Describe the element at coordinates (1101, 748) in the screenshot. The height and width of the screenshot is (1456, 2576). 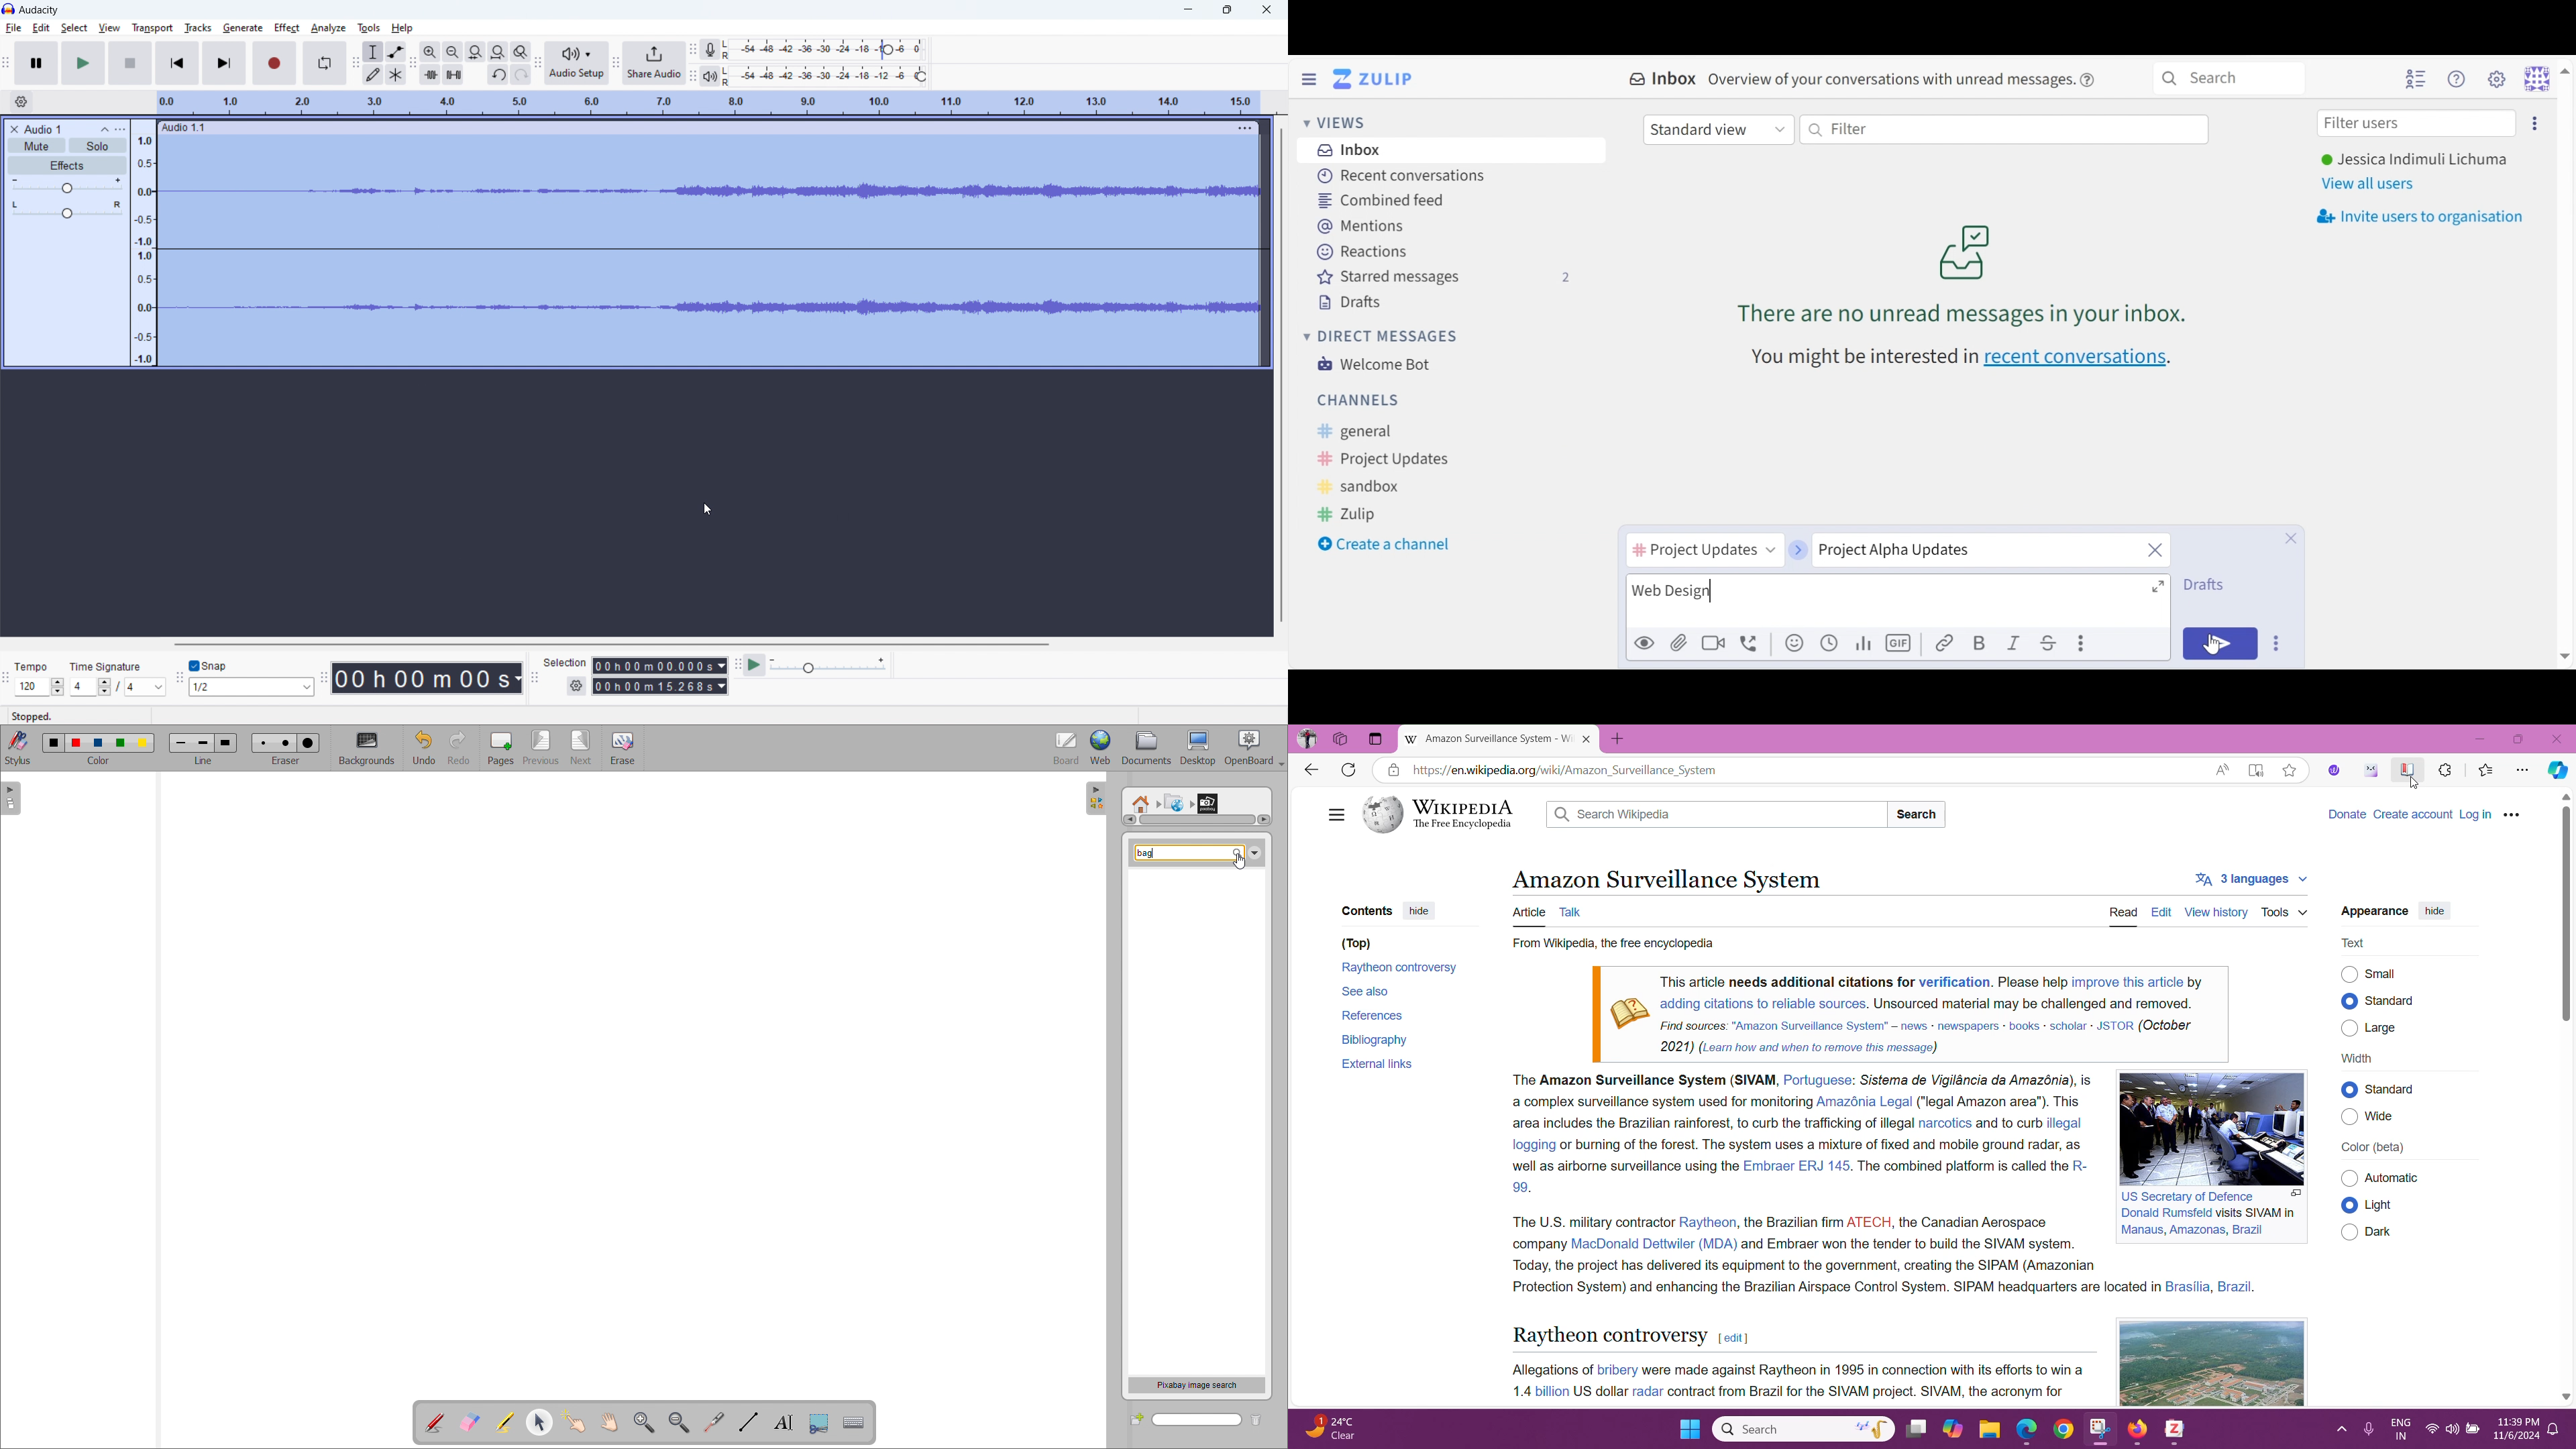
I see `web` at that location.